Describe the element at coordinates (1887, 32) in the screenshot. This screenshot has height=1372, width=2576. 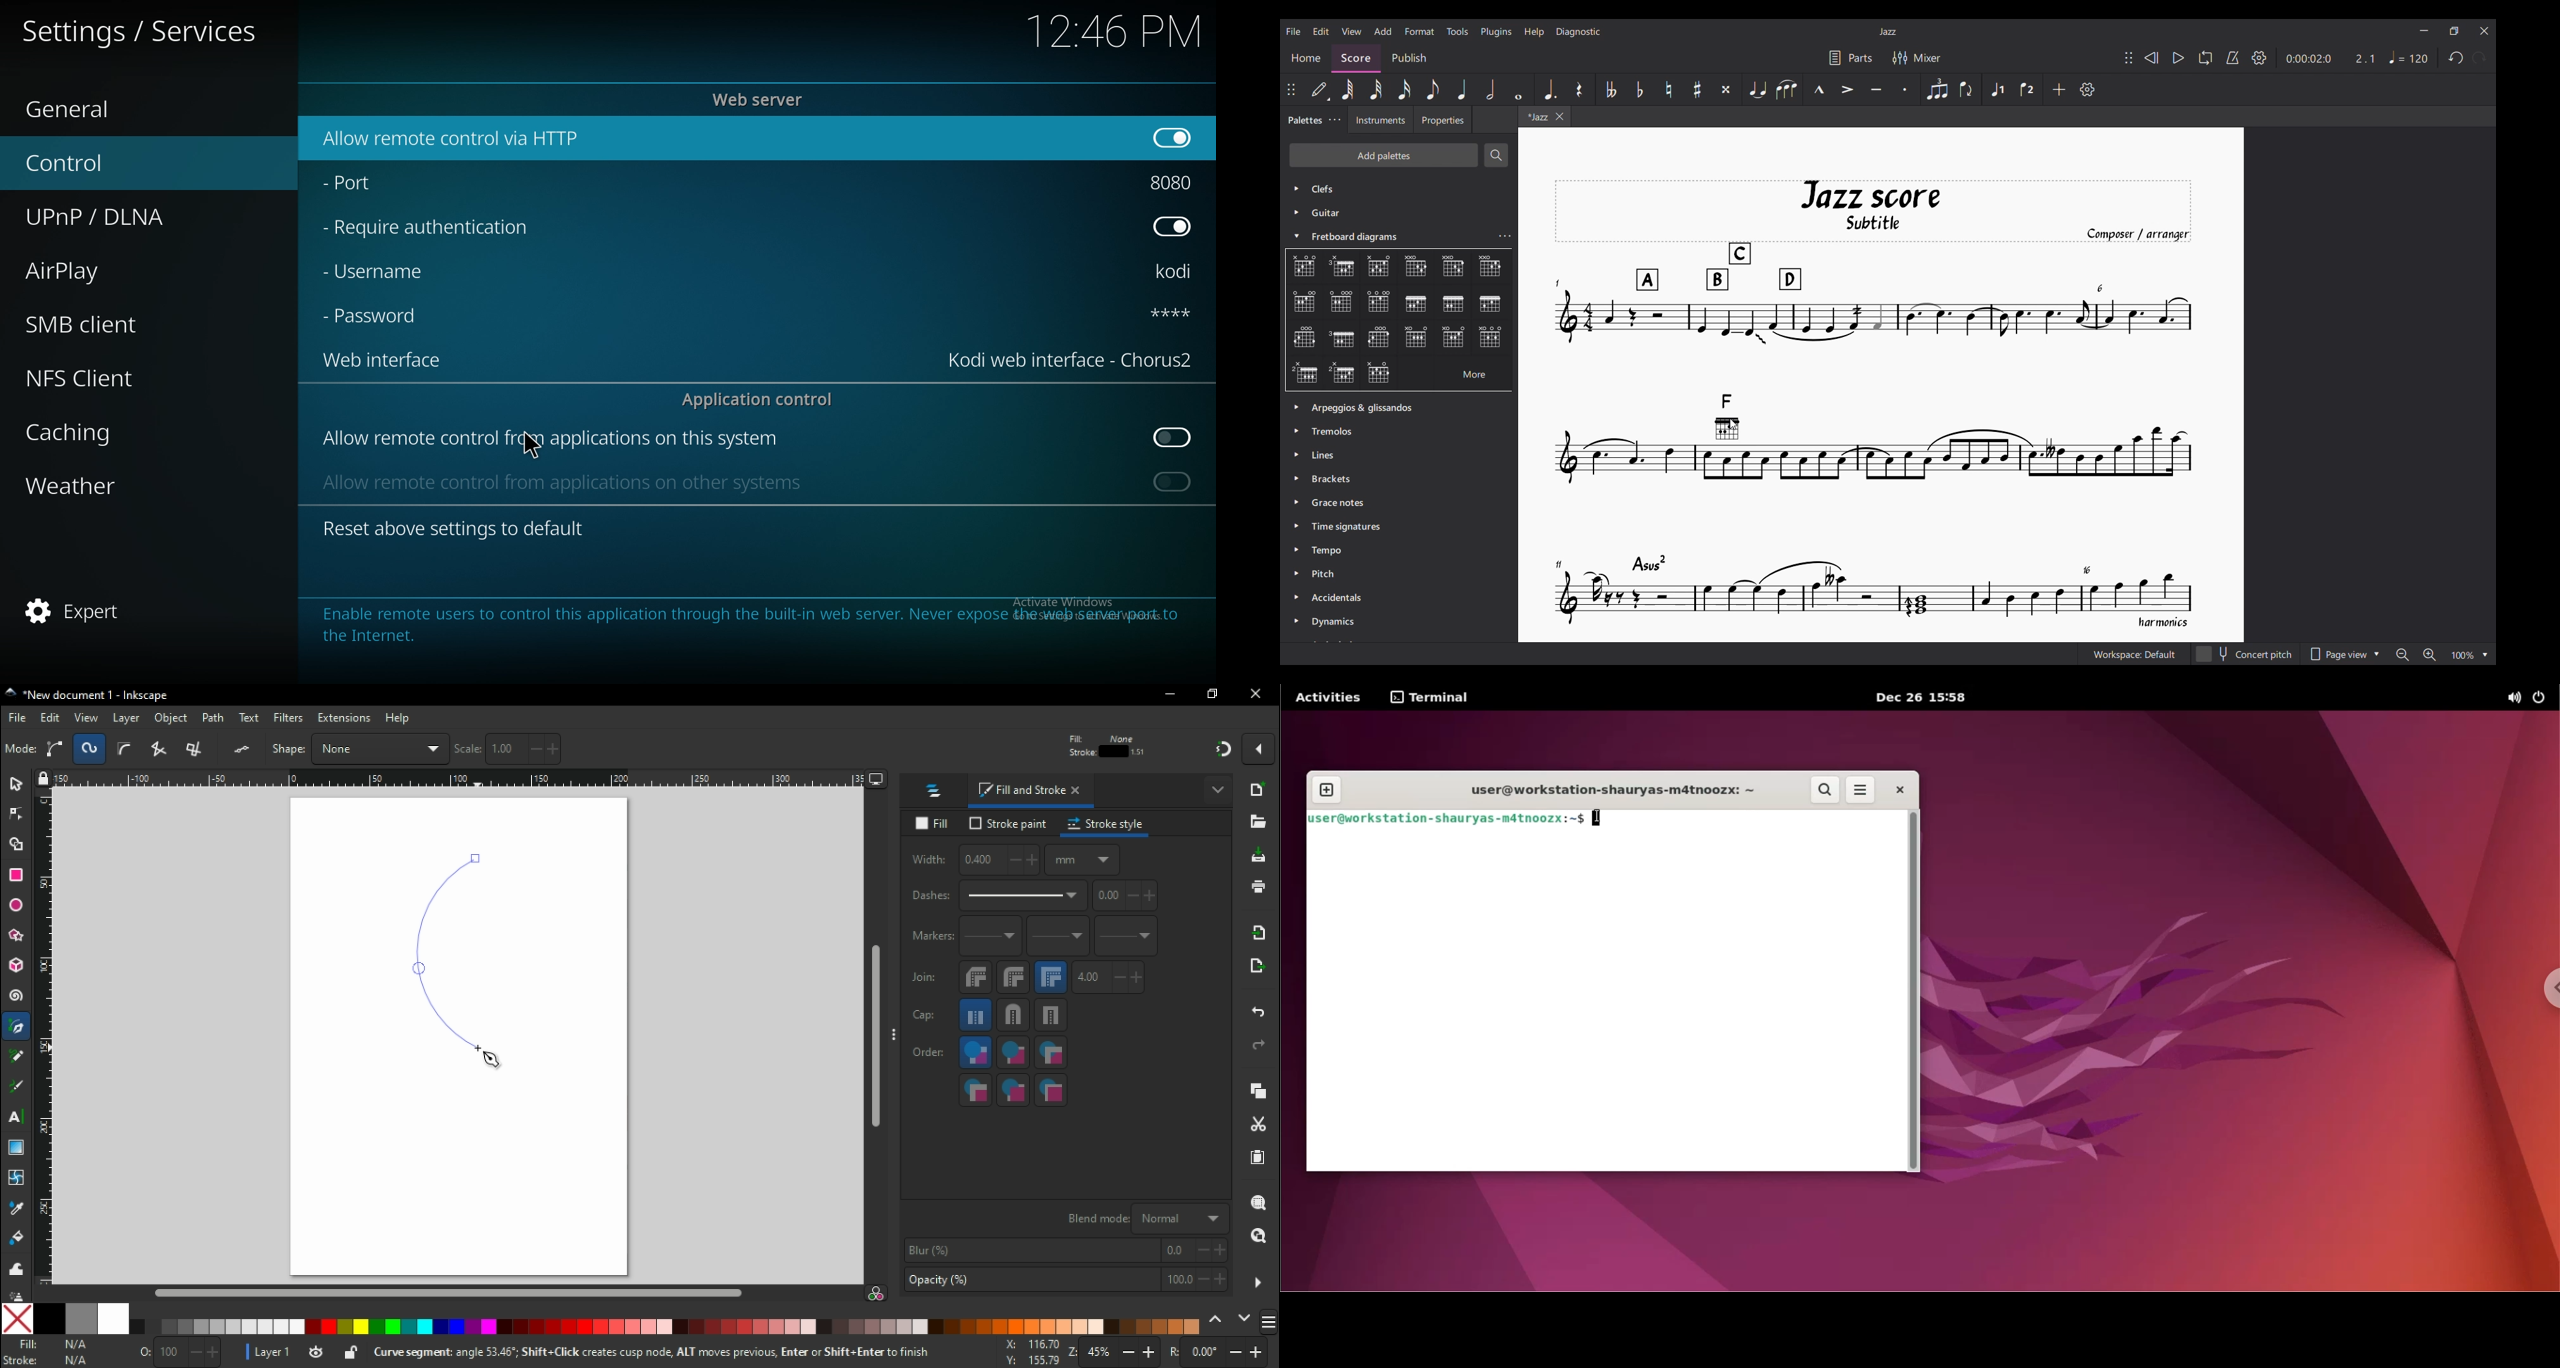
I see `Title of current score` at that location.